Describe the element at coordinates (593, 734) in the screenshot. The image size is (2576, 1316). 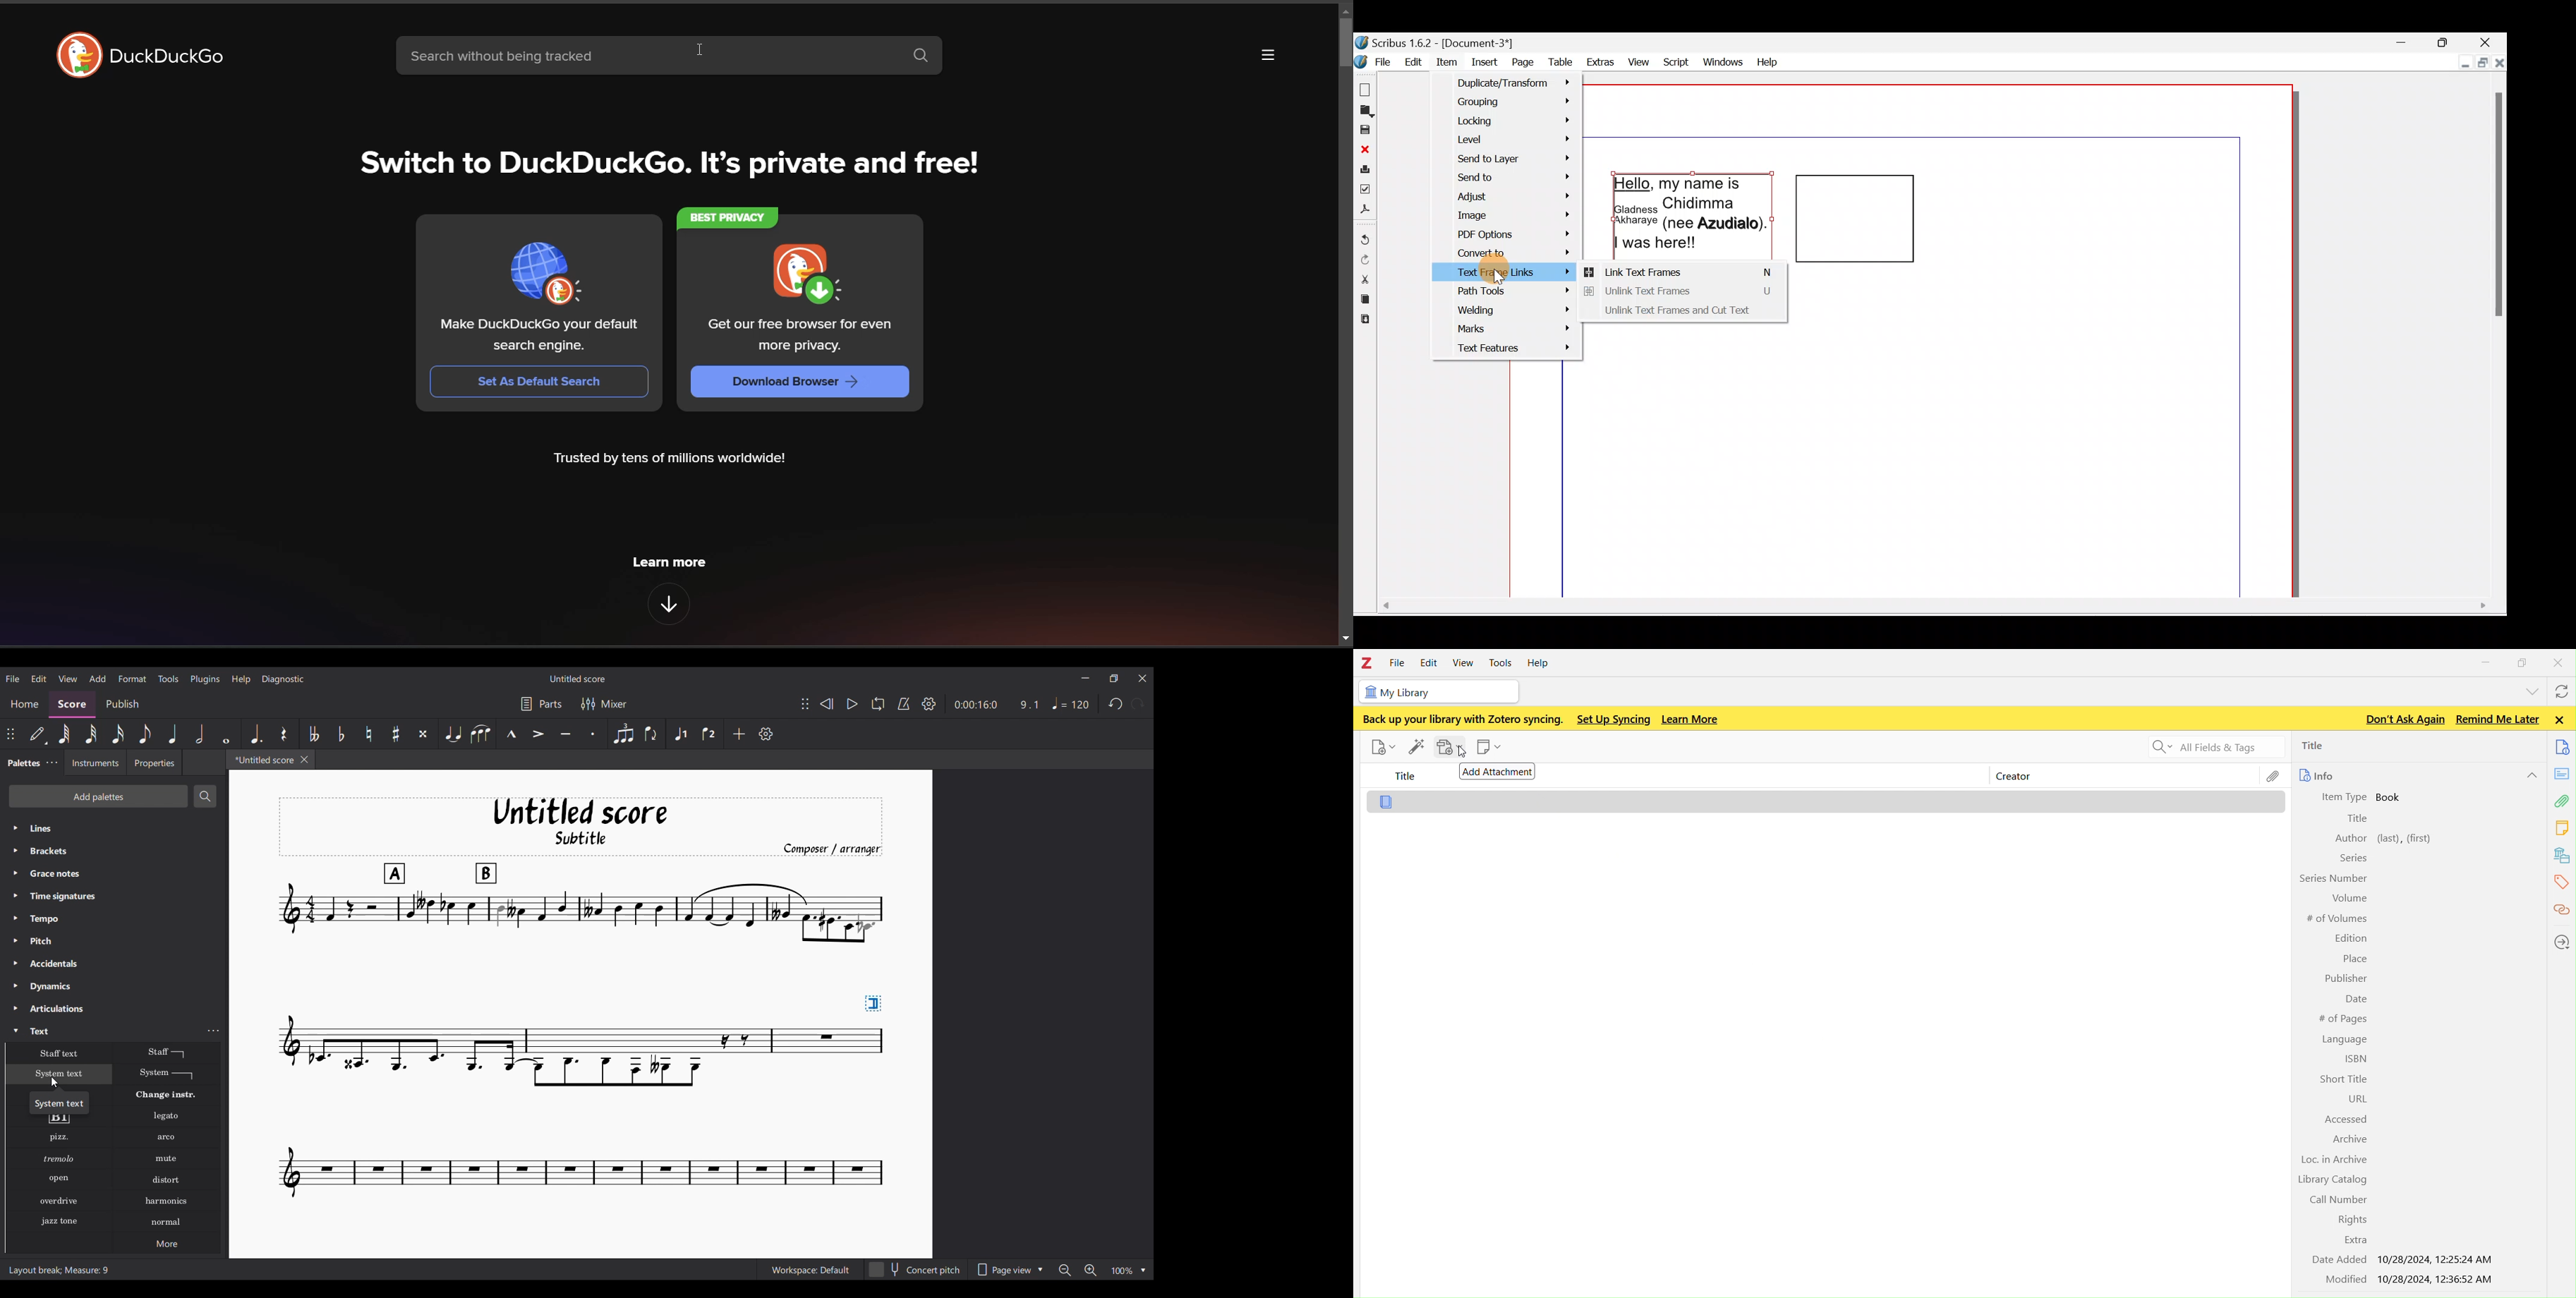
I see `Staccato` at that location.